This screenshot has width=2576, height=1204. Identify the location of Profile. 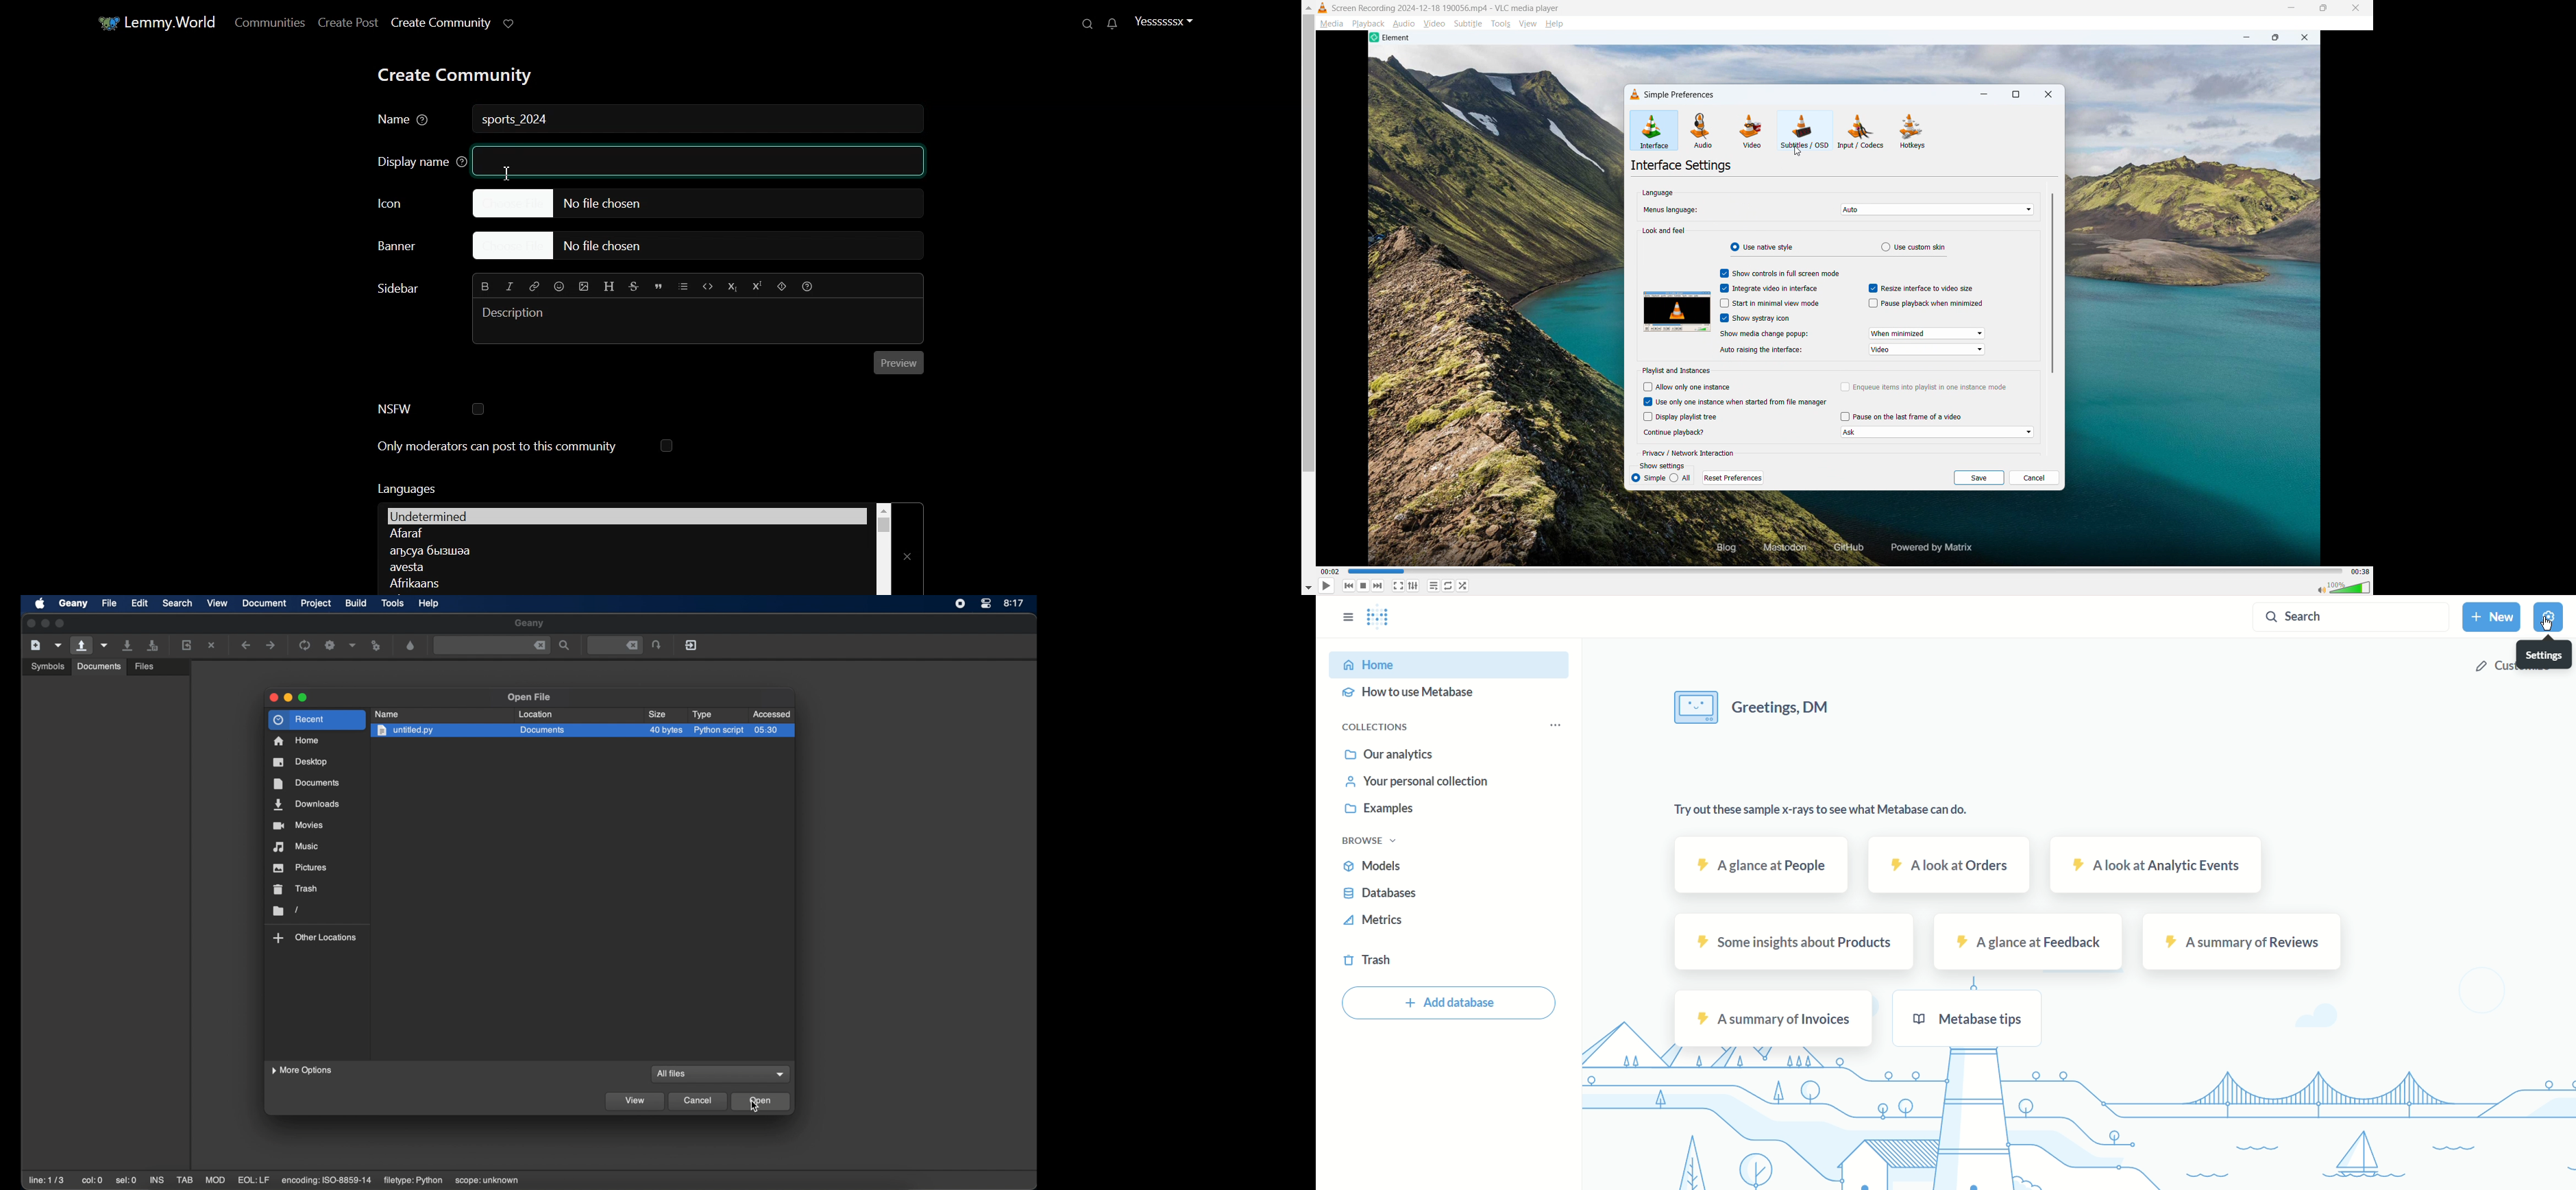
(1164, 21).